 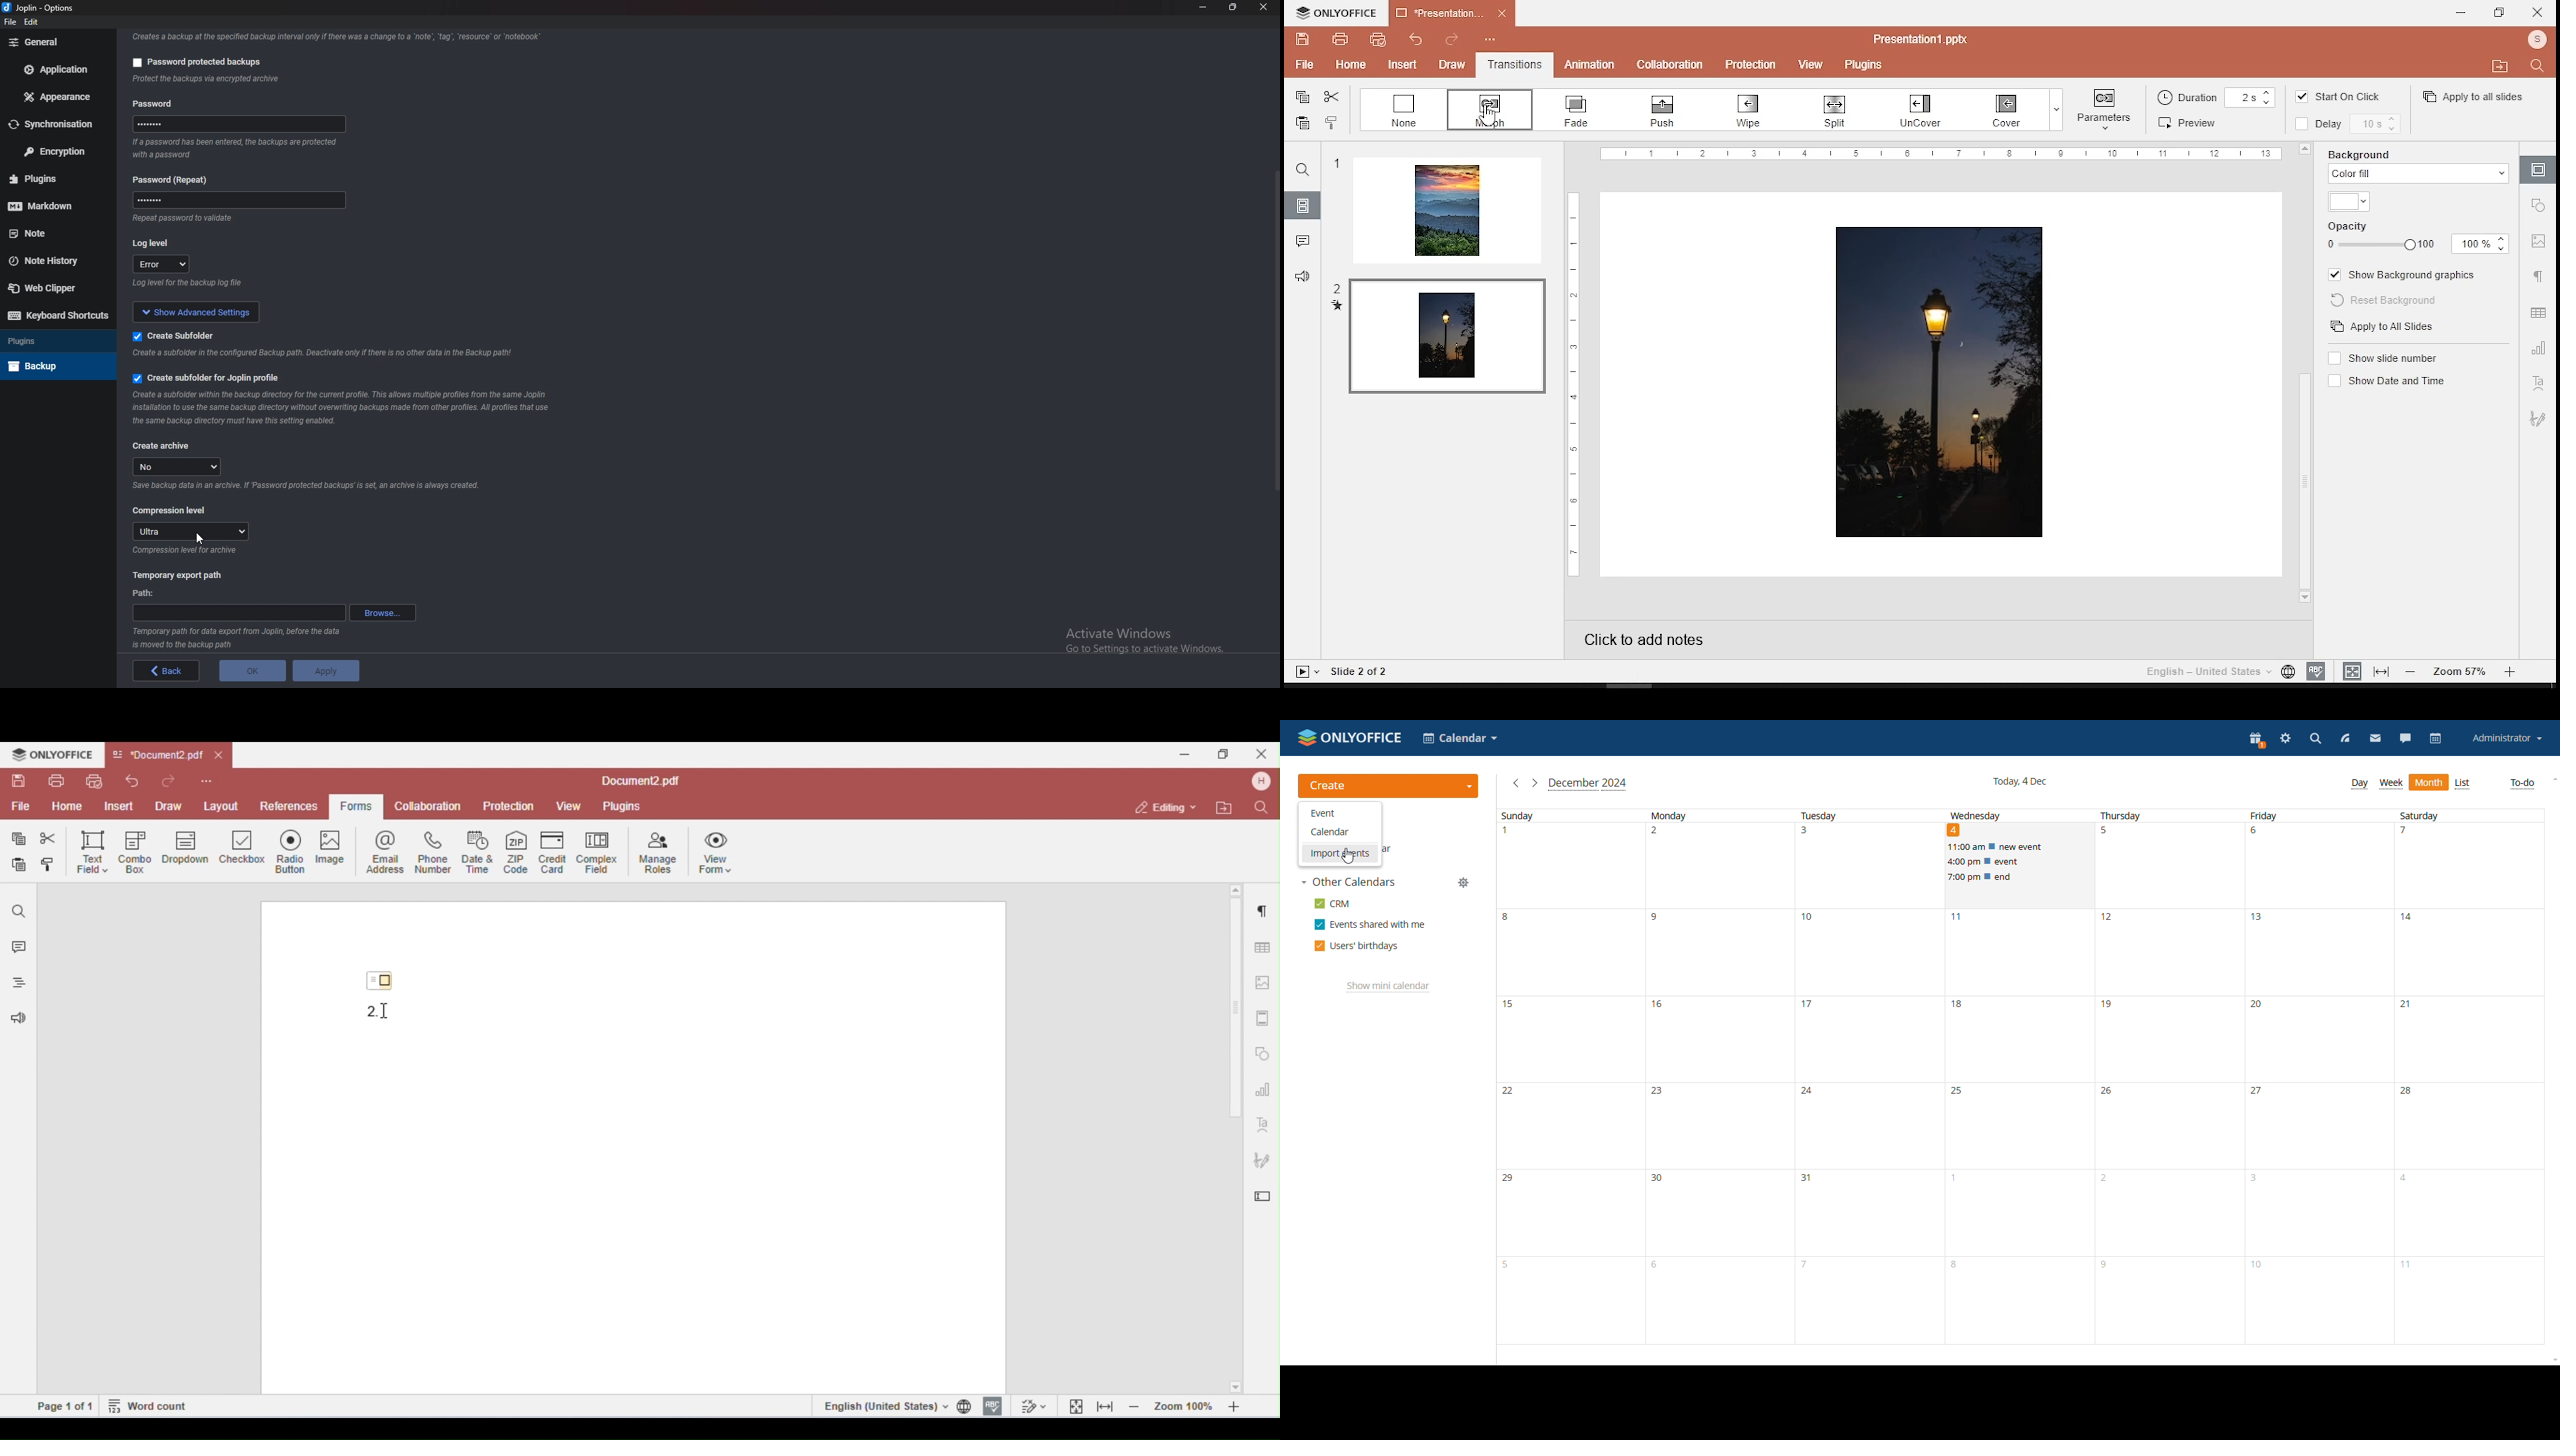 What do you see at coordinates (344, 407) in the screenshot?
I see `Info` at bounding box center [344, 407].